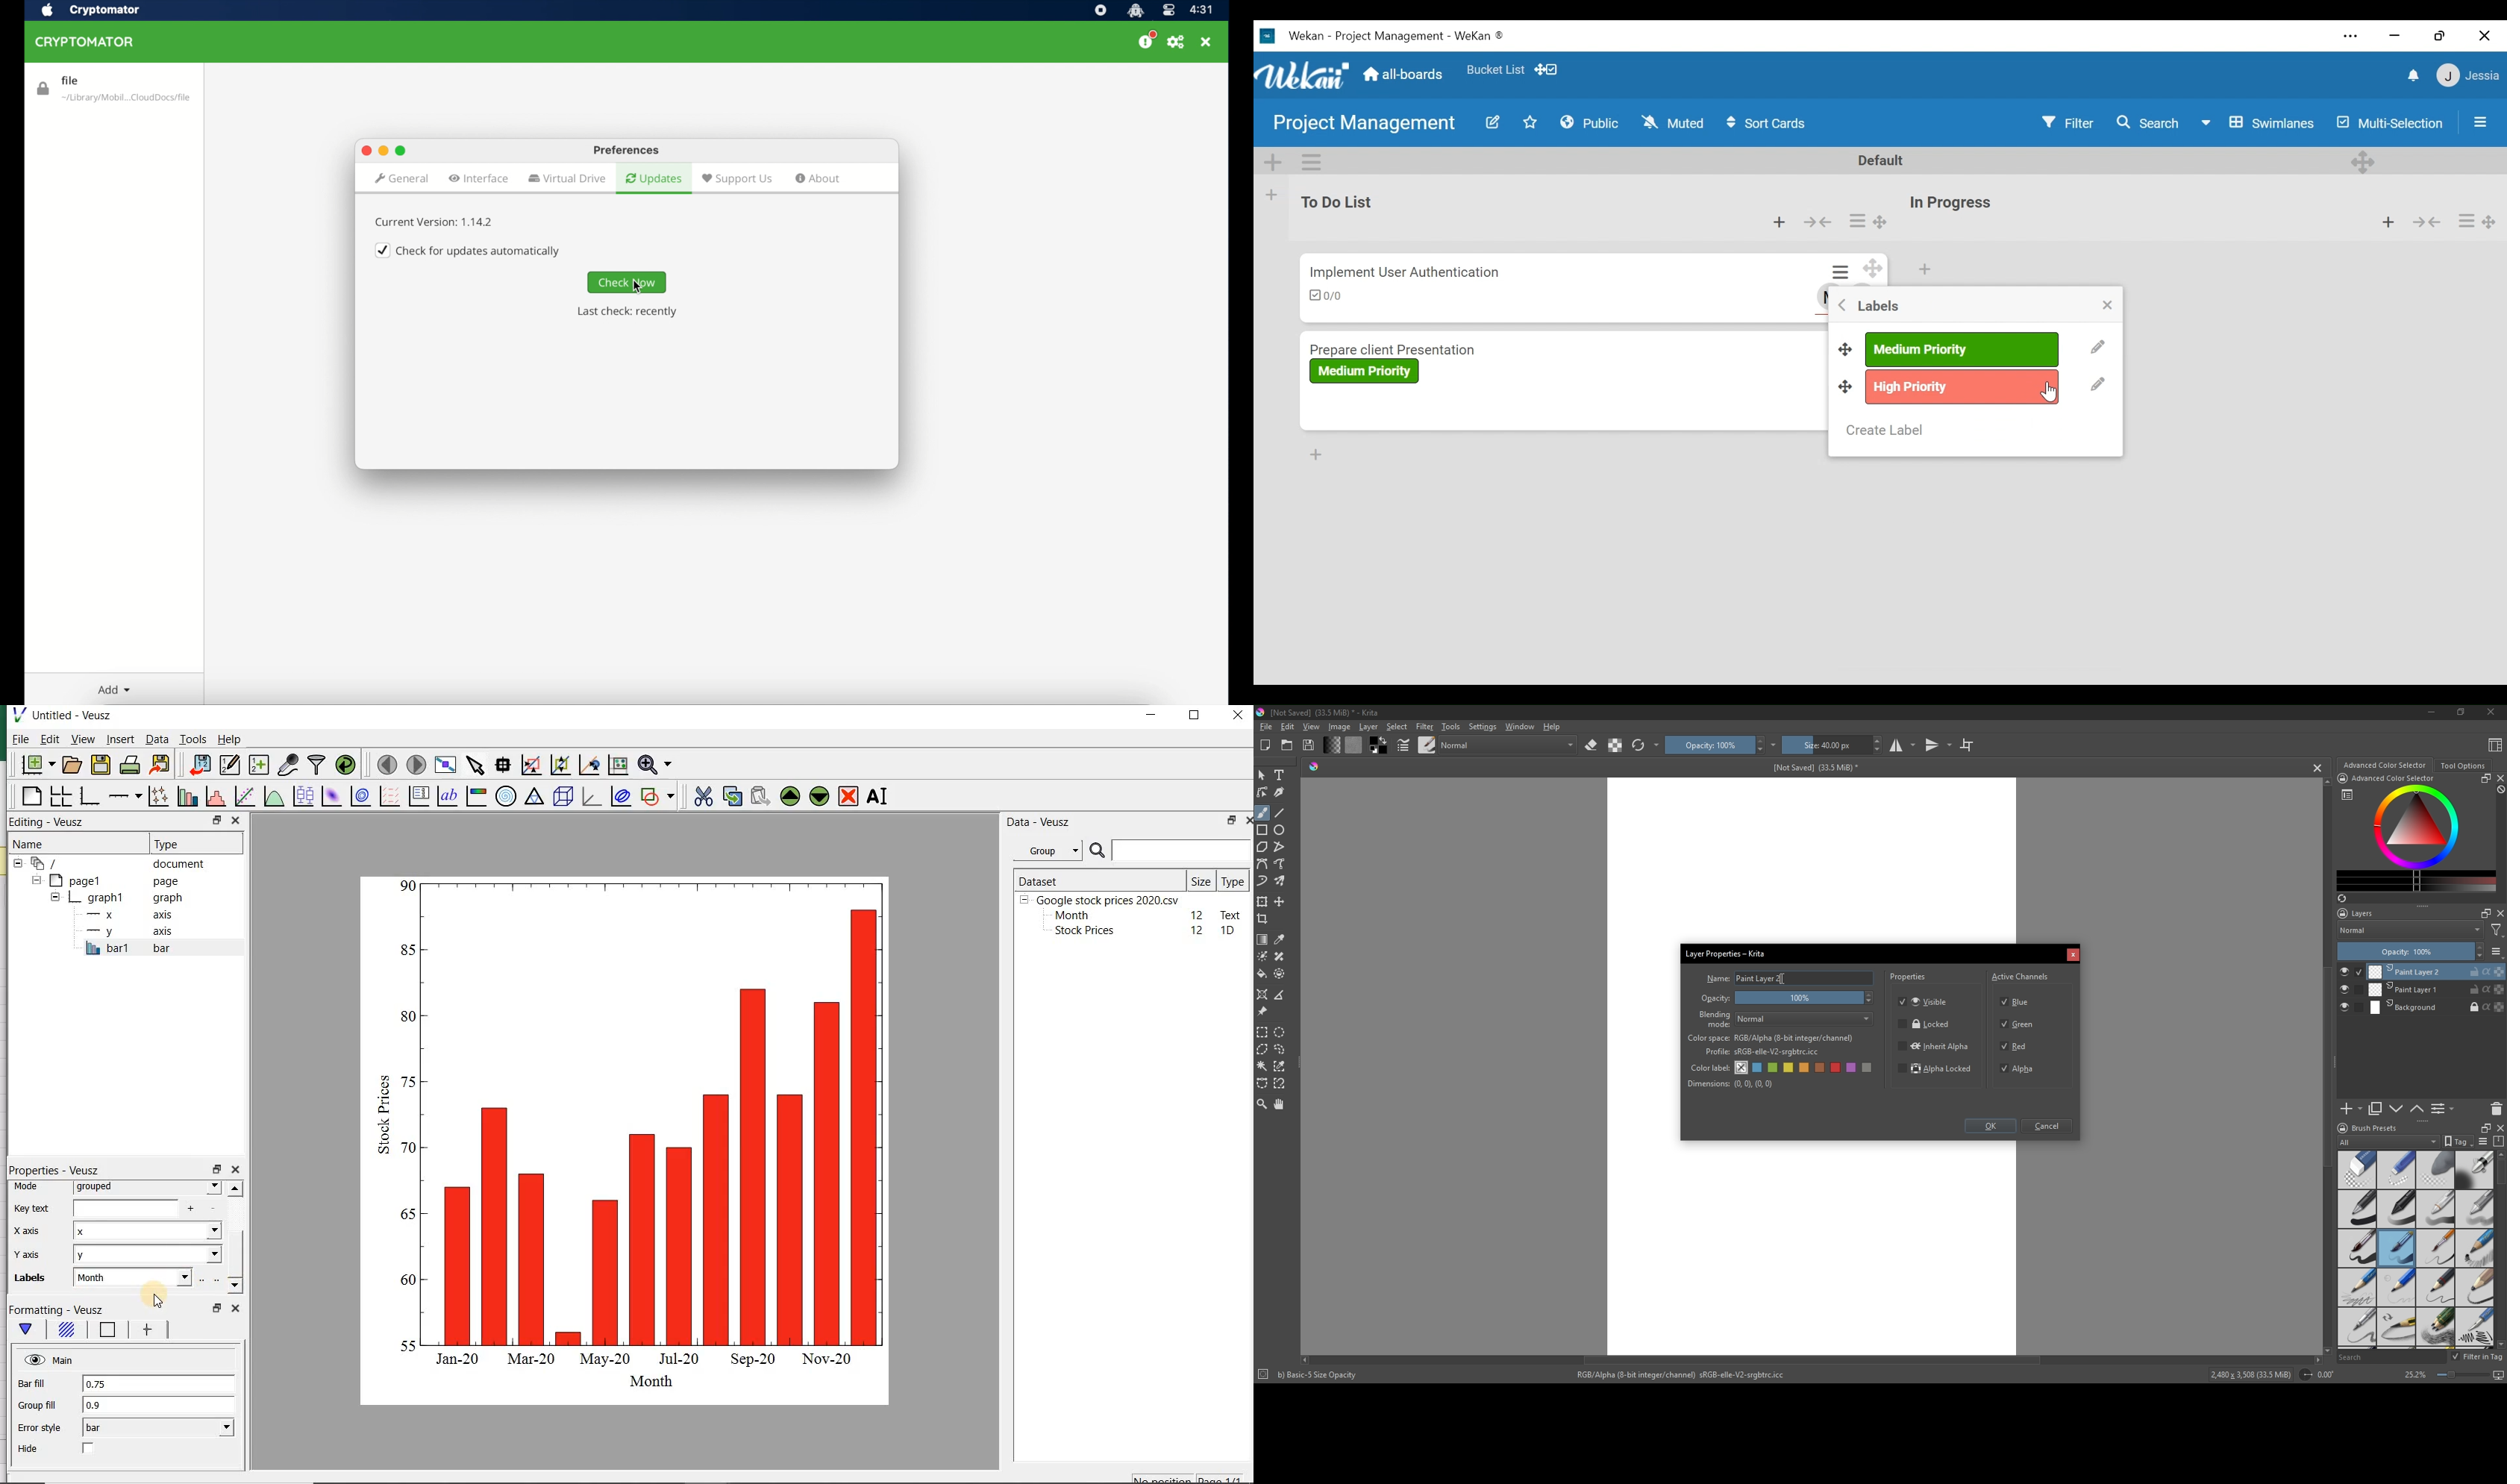  Describe the element at coordinates (1330, 296) in the screenshot. I see `Checklist` at that location.